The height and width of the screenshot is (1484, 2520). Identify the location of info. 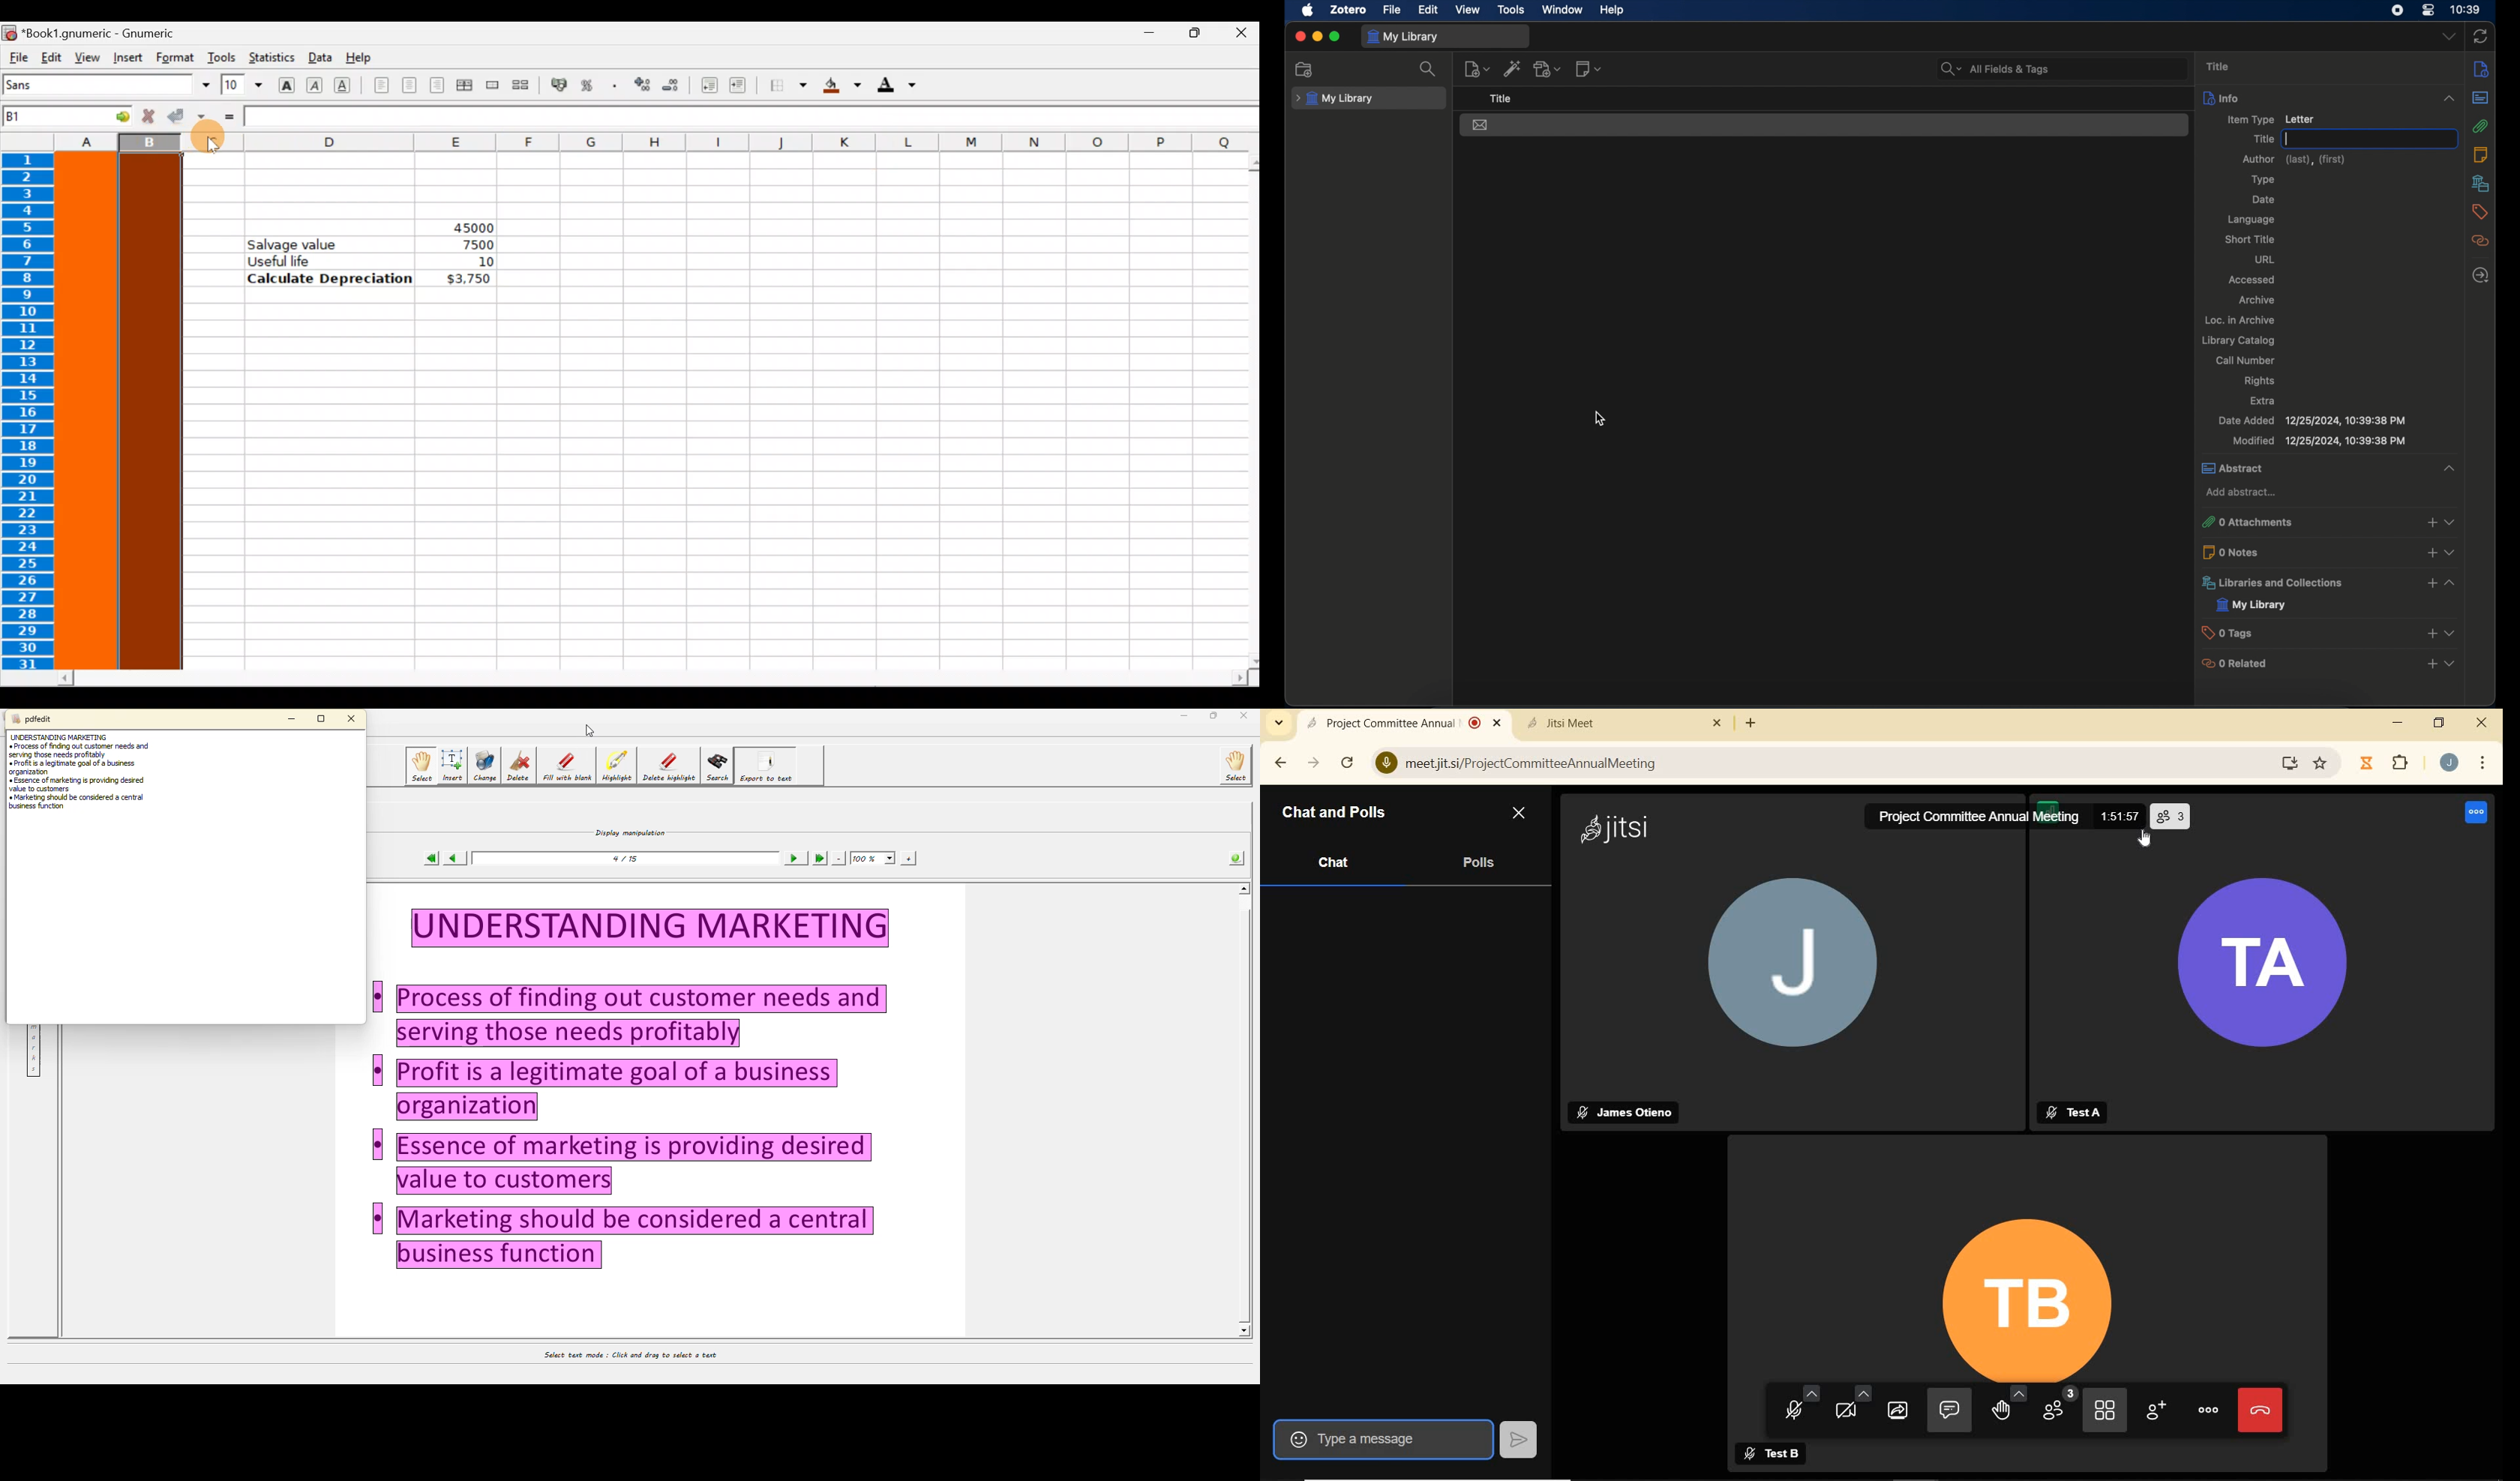
(2481, 70).